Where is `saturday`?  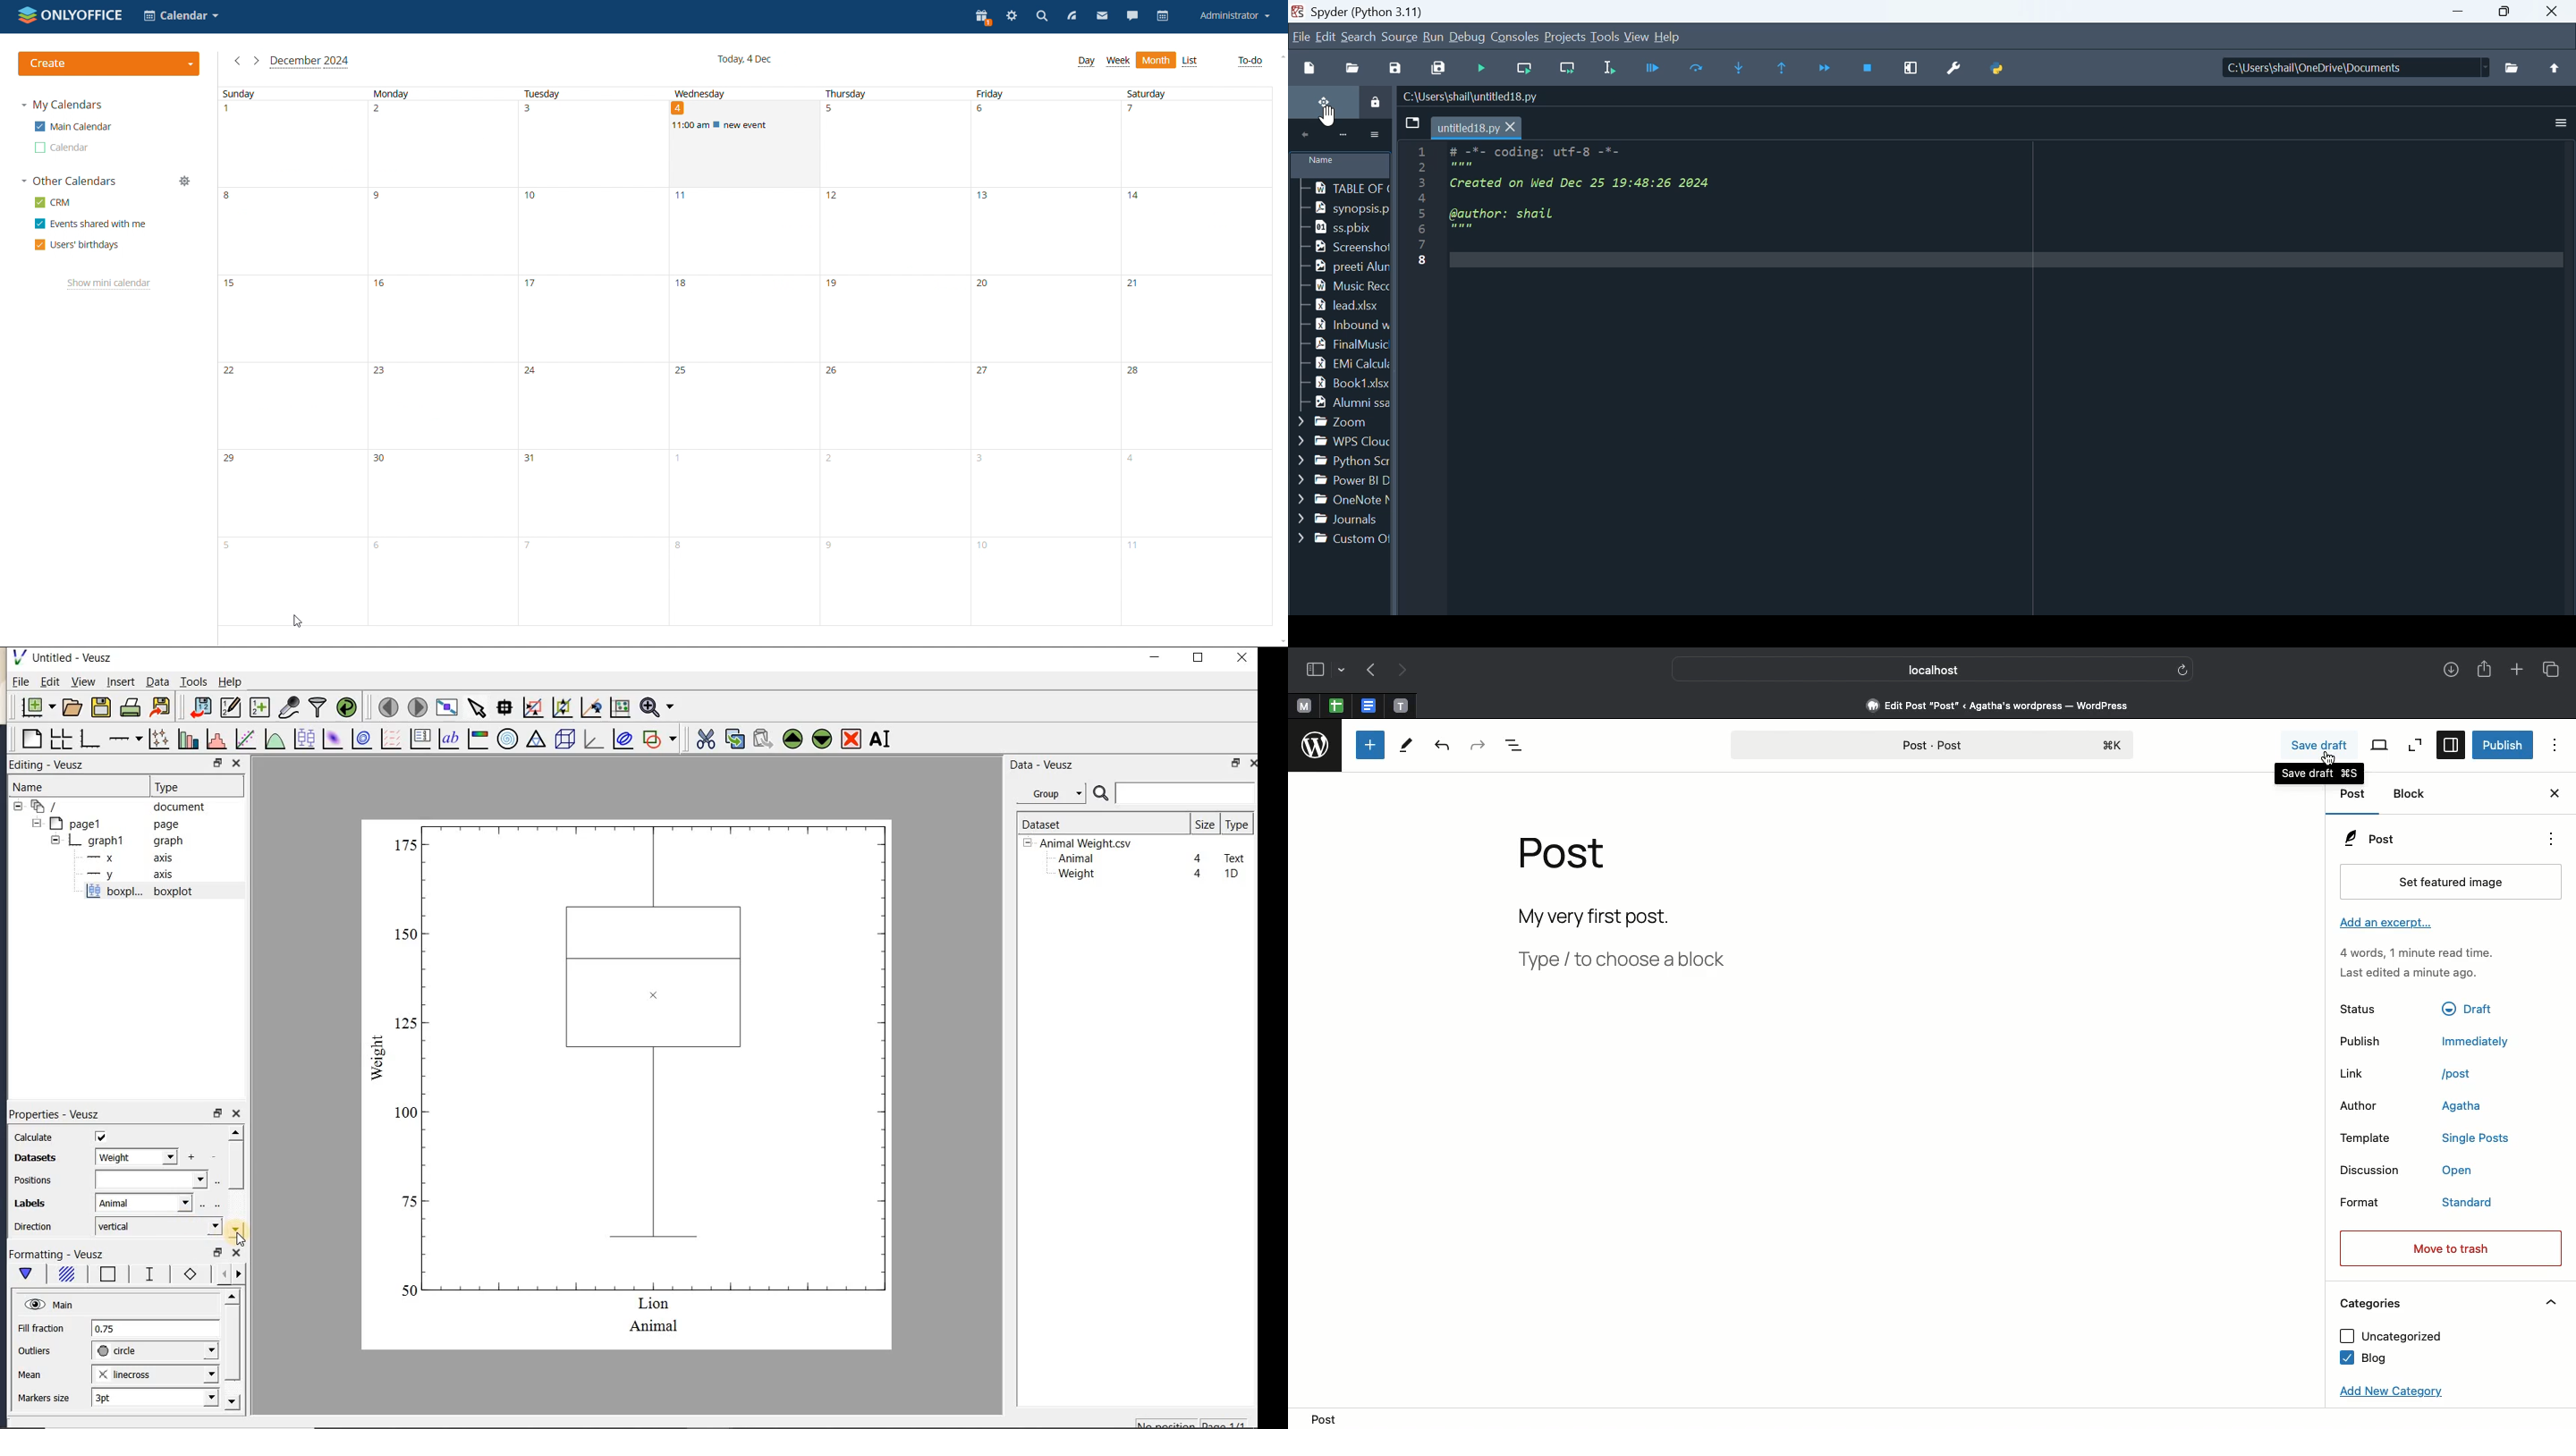 saturday is located at coordinates (1193, 356).